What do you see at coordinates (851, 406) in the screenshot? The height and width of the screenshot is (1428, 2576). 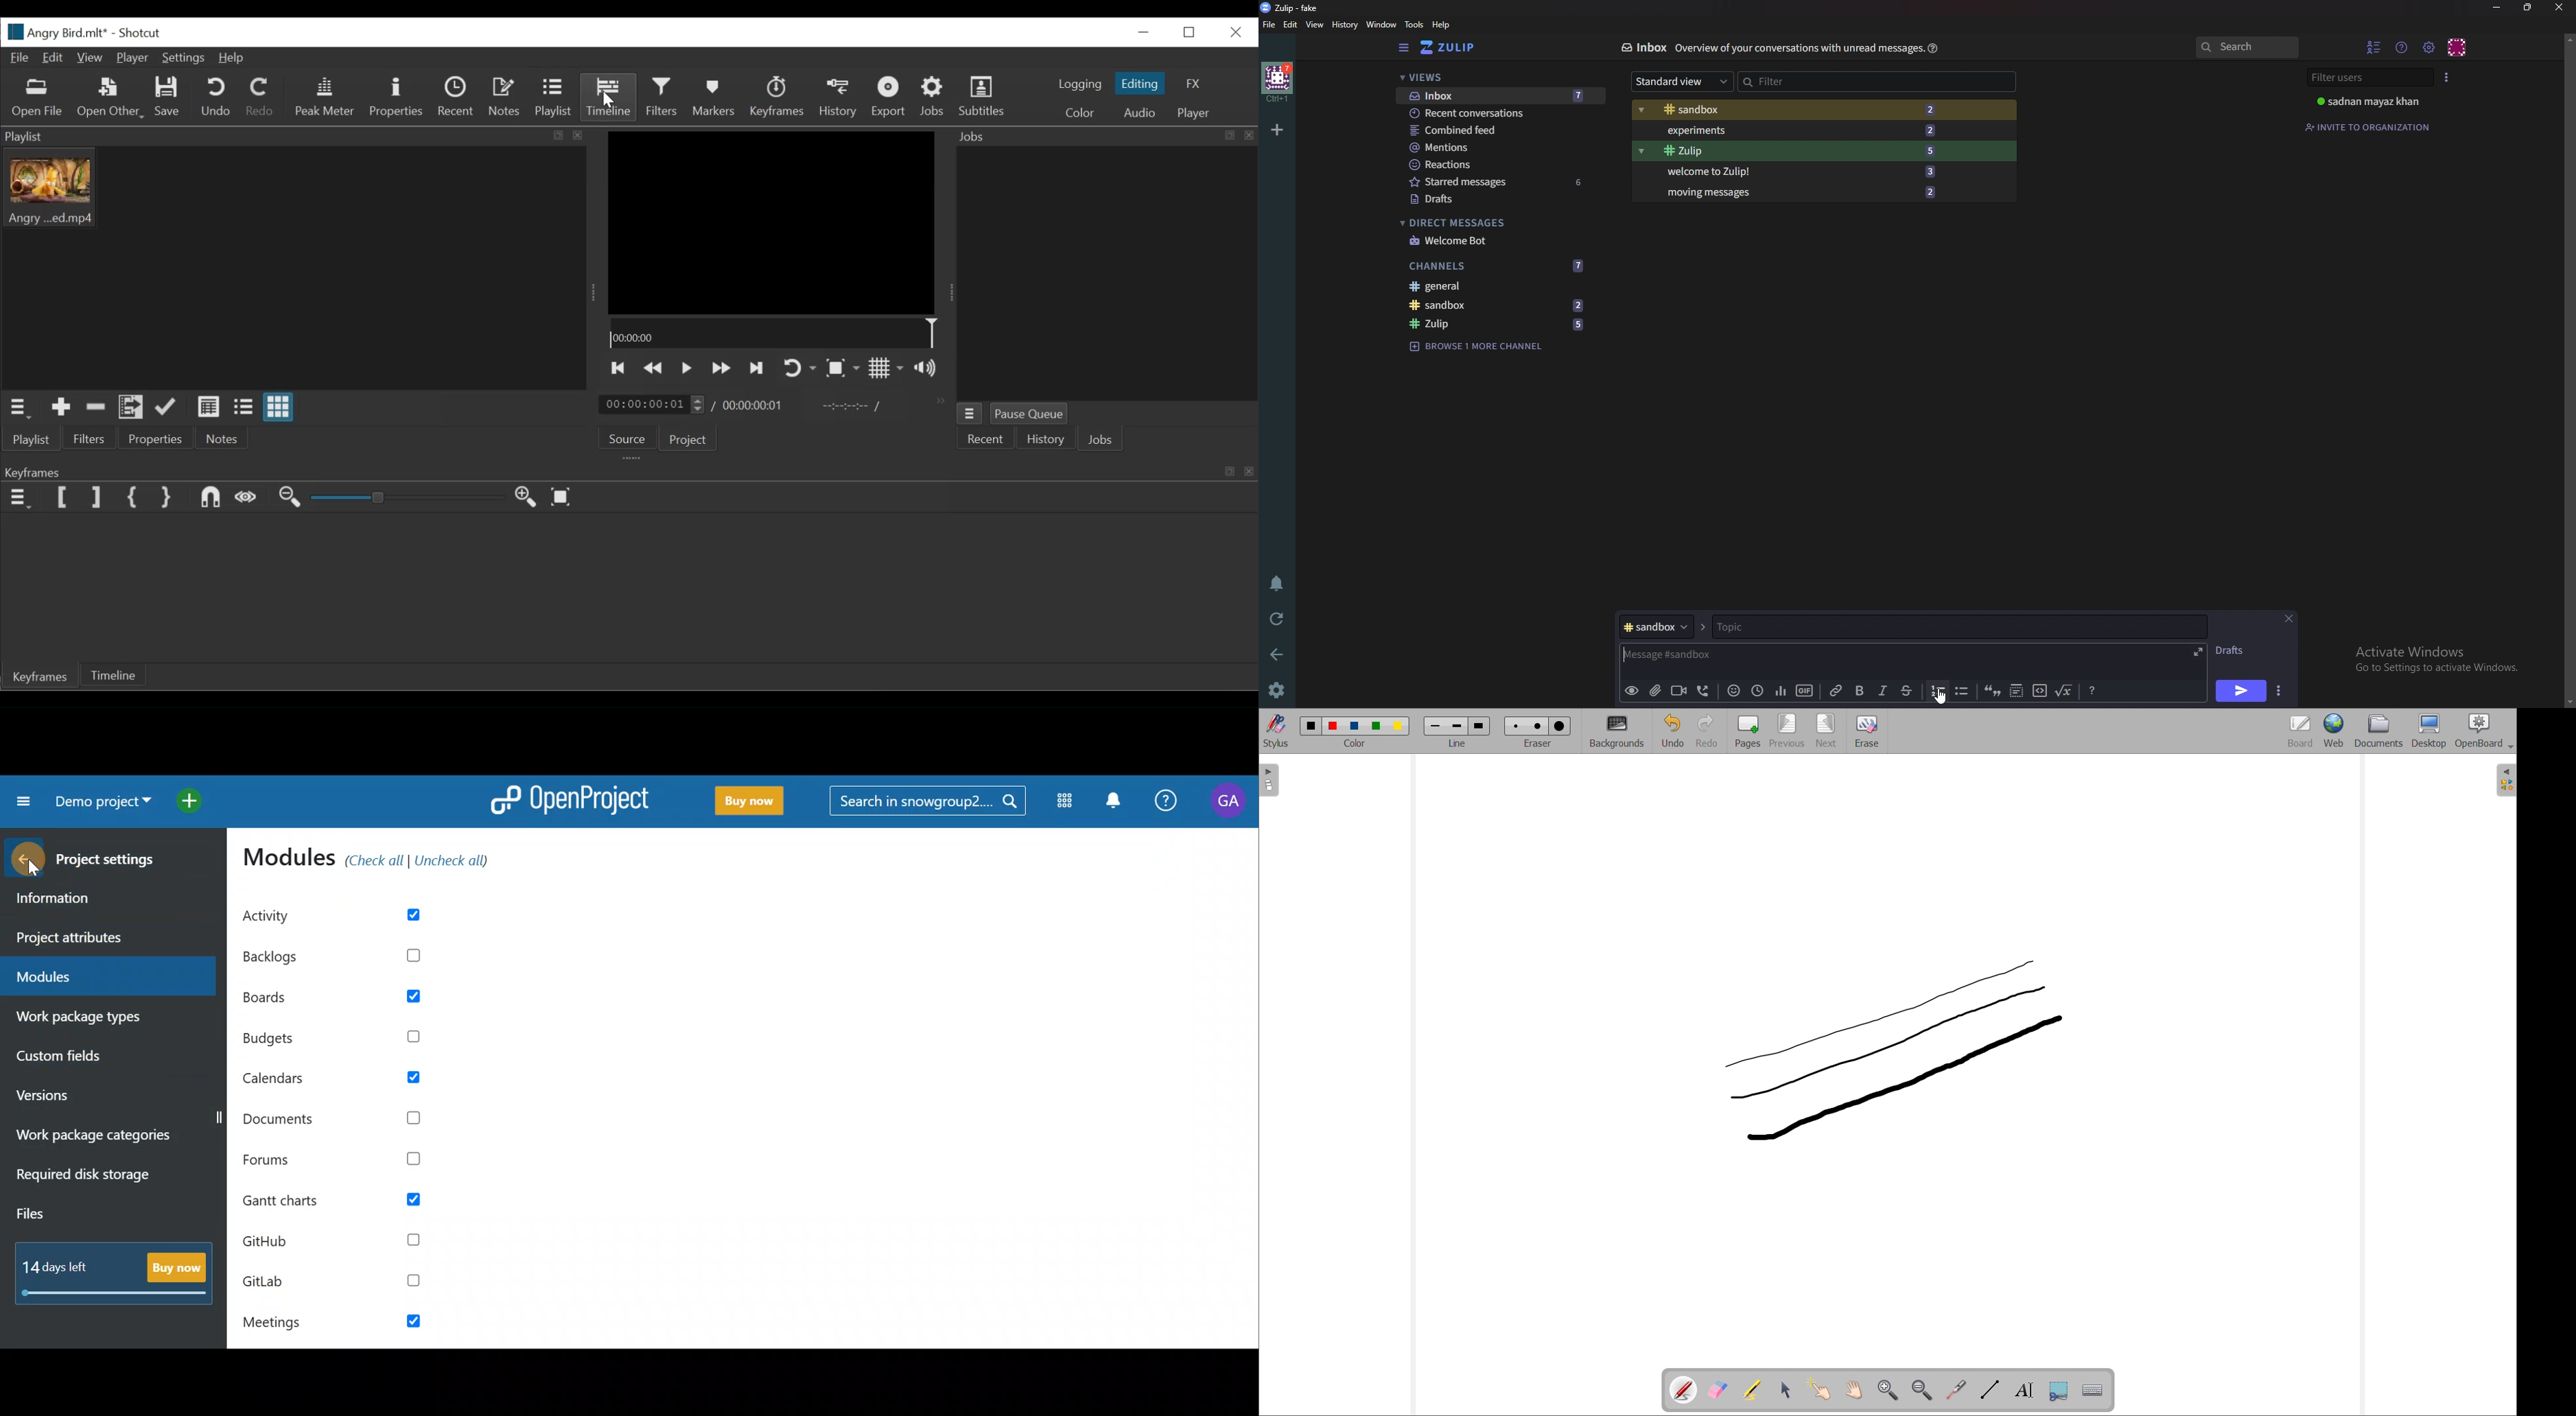 I see `In point` at bounding box center [851, 406].